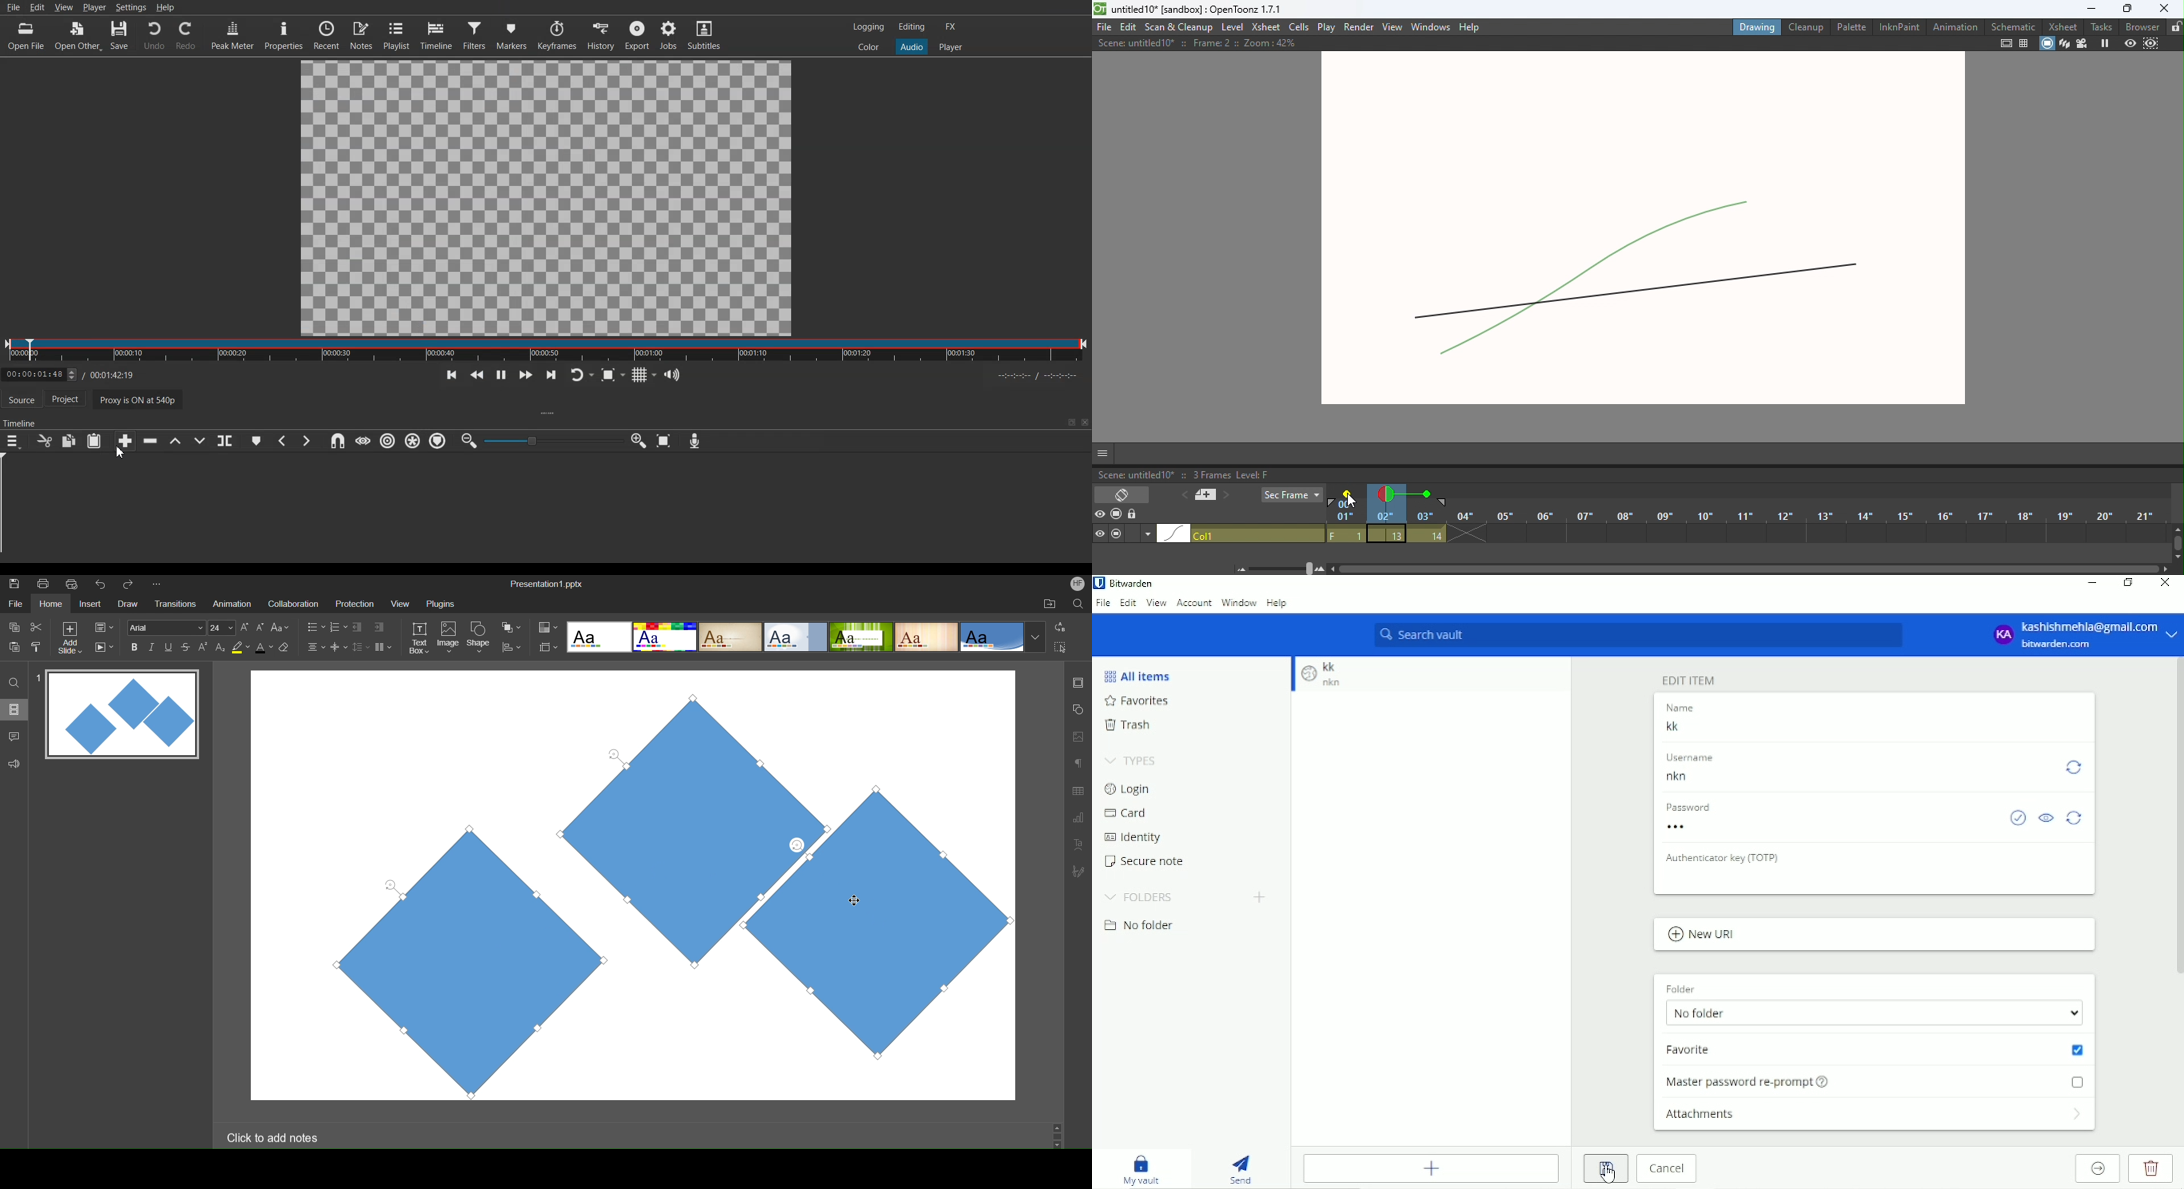 The height and width of the screenshot is (1204, 2184). What do you see at coordinates (1322, 676) in the screenshot?
I see `Item` at bounding box center [1322, 676].